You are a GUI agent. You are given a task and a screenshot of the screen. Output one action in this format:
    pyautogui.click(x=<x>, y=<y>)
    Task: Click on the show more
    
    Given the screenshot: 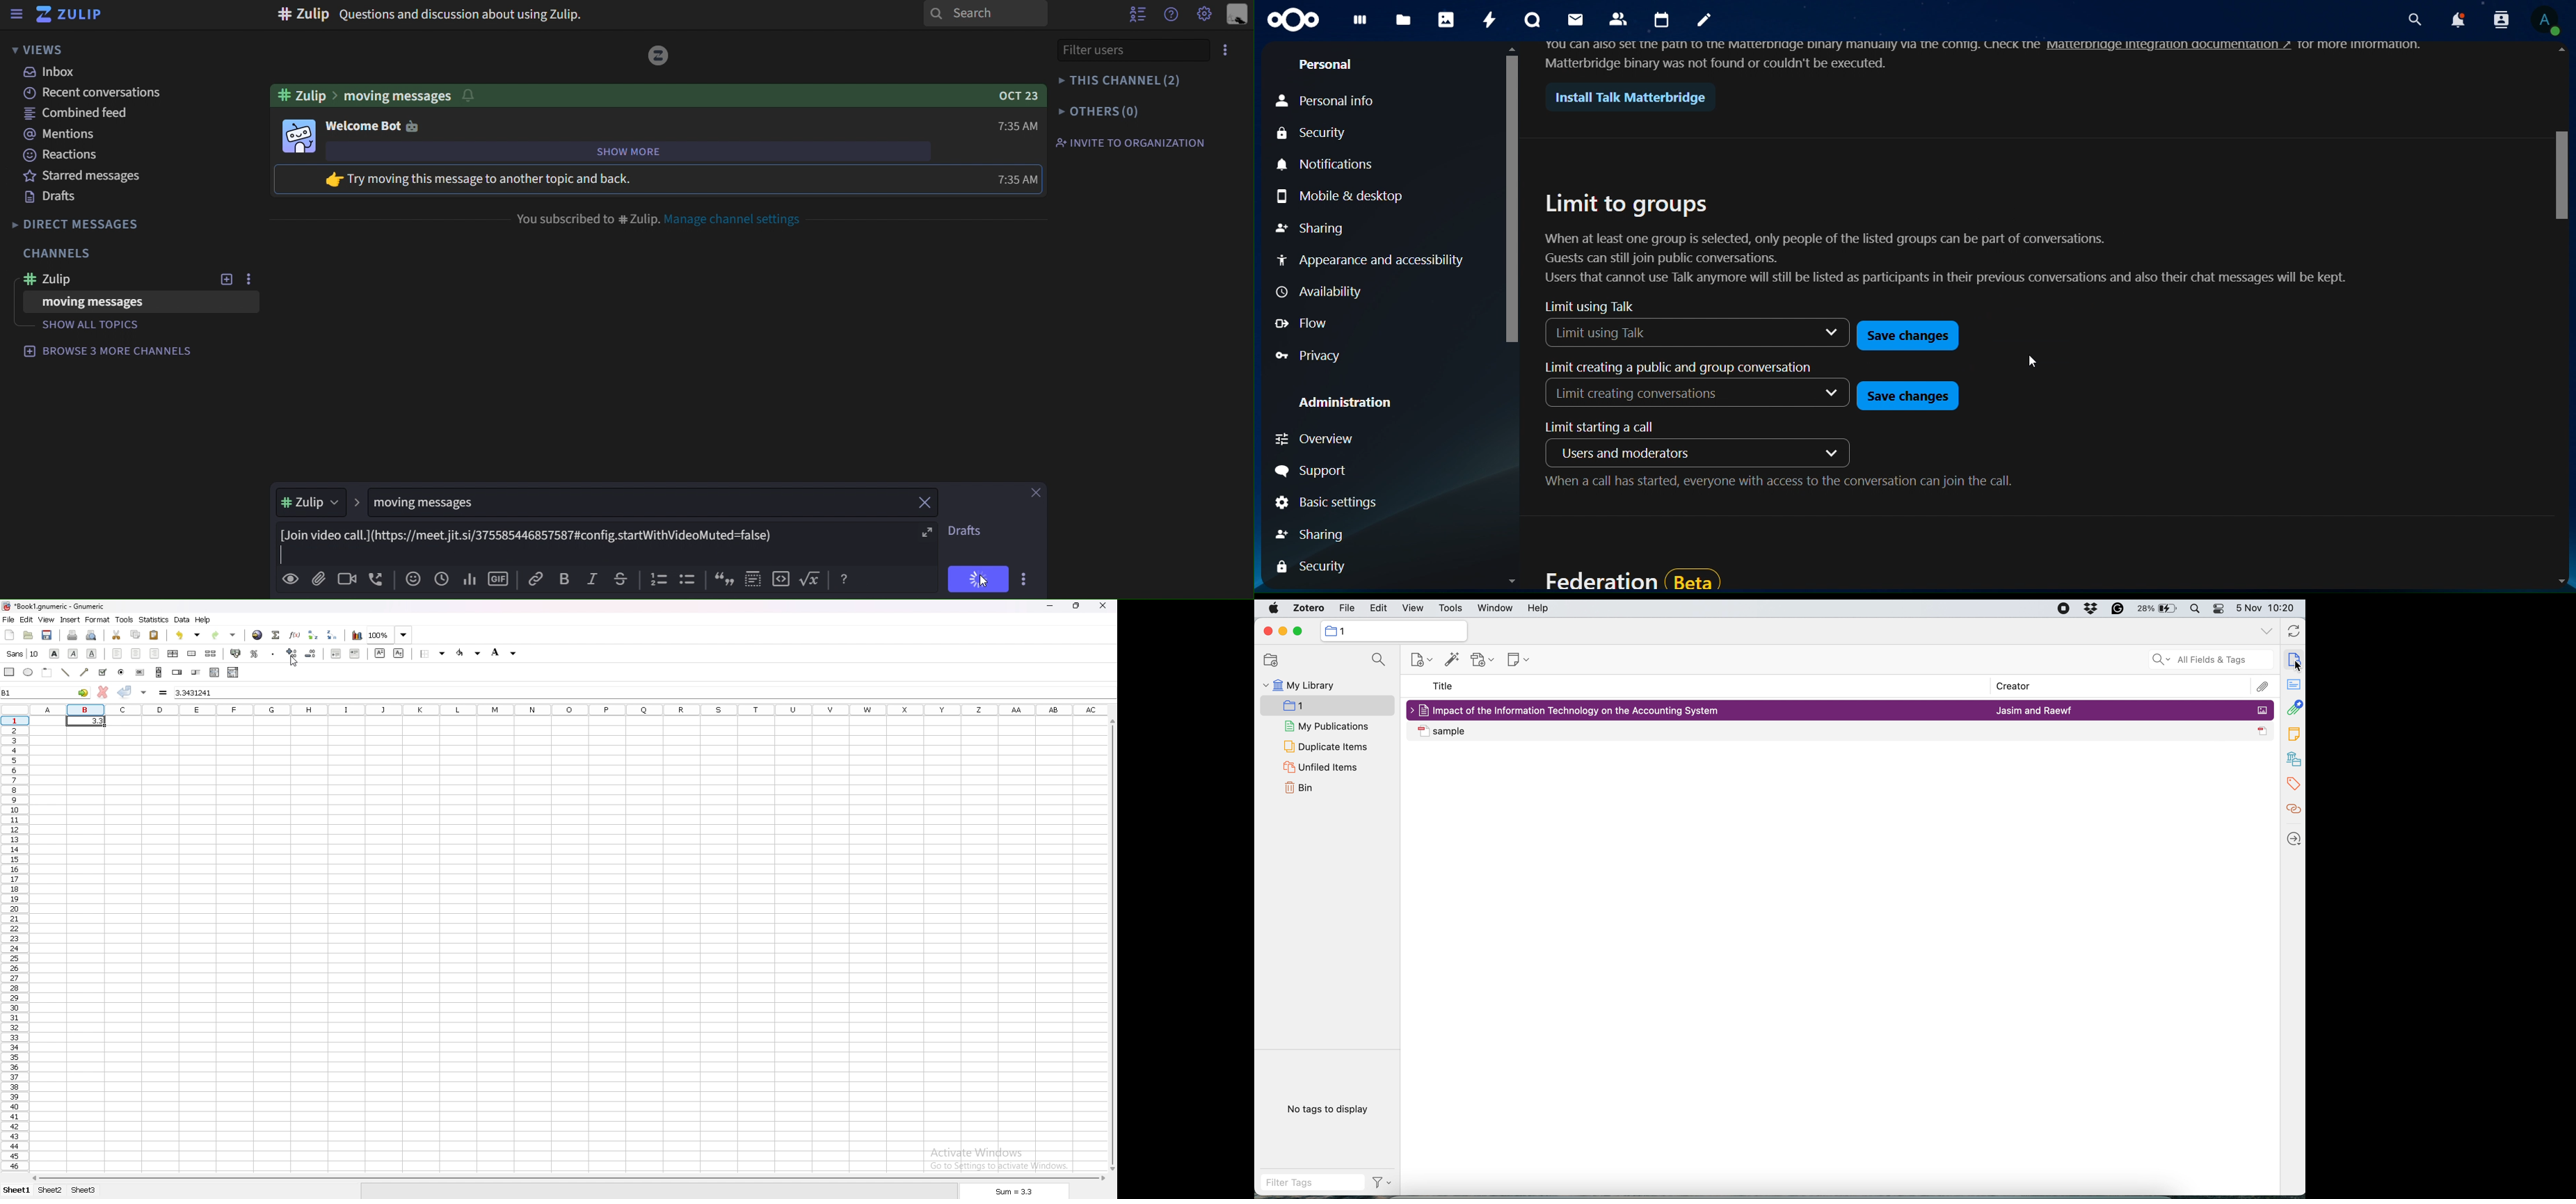 What is the action you would take?
    pyautogui.click(x=658, y=152)
    